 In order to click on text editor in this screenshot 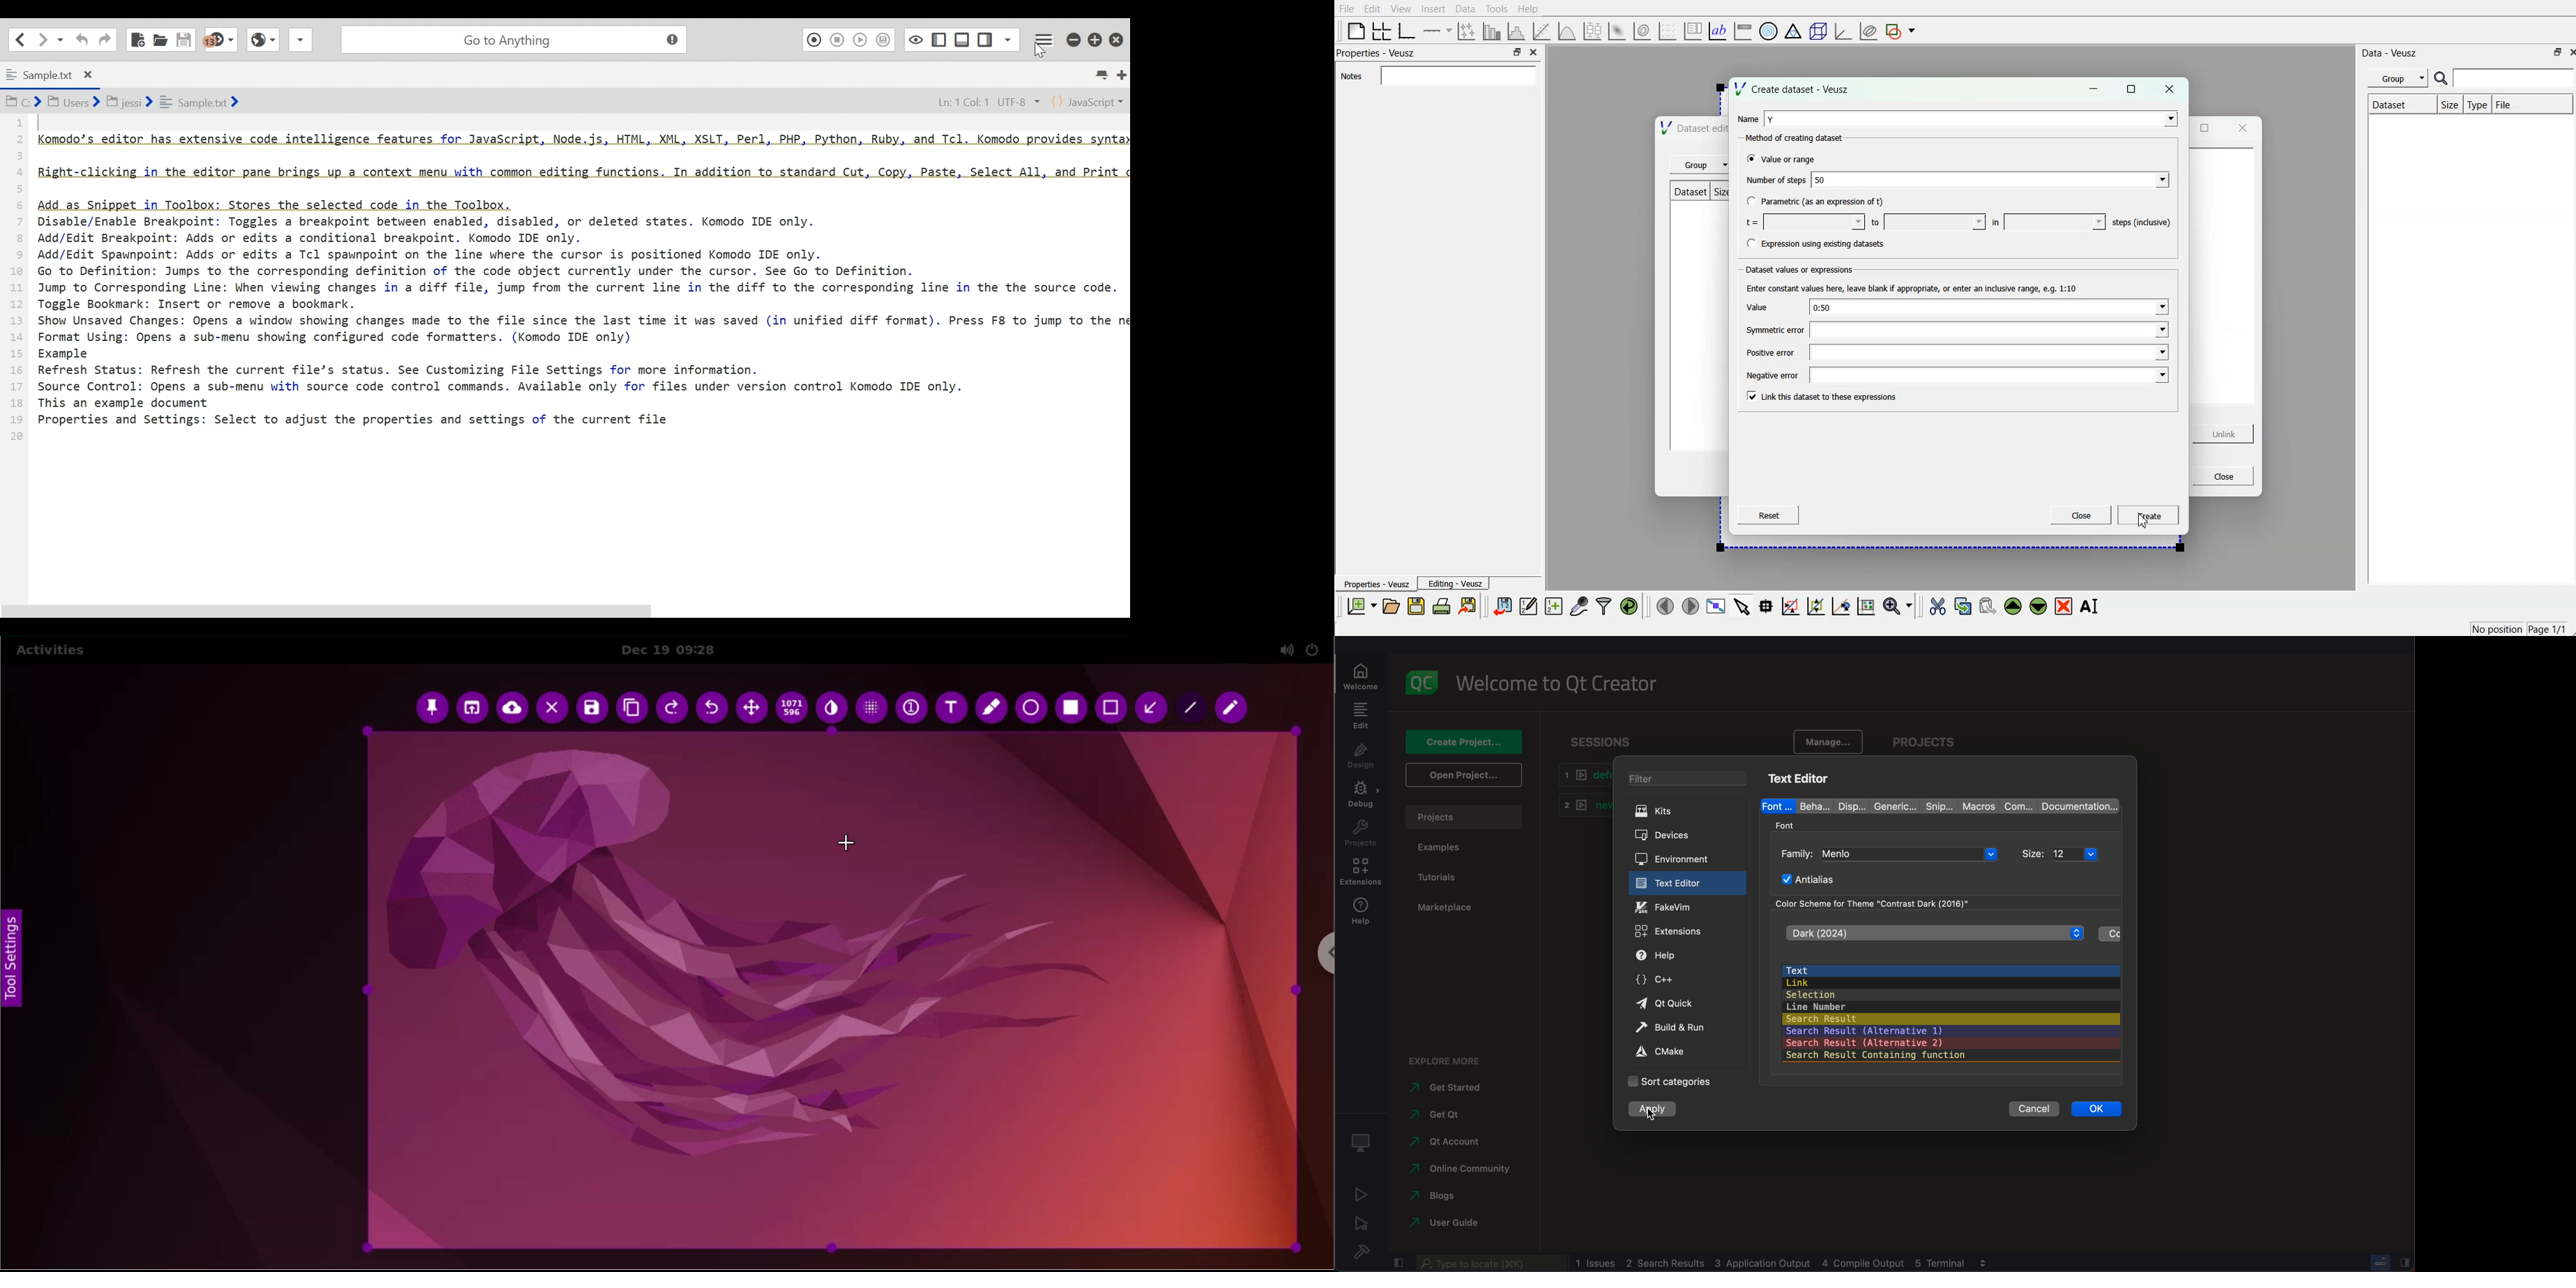, I will do `click(1685, 883)`.